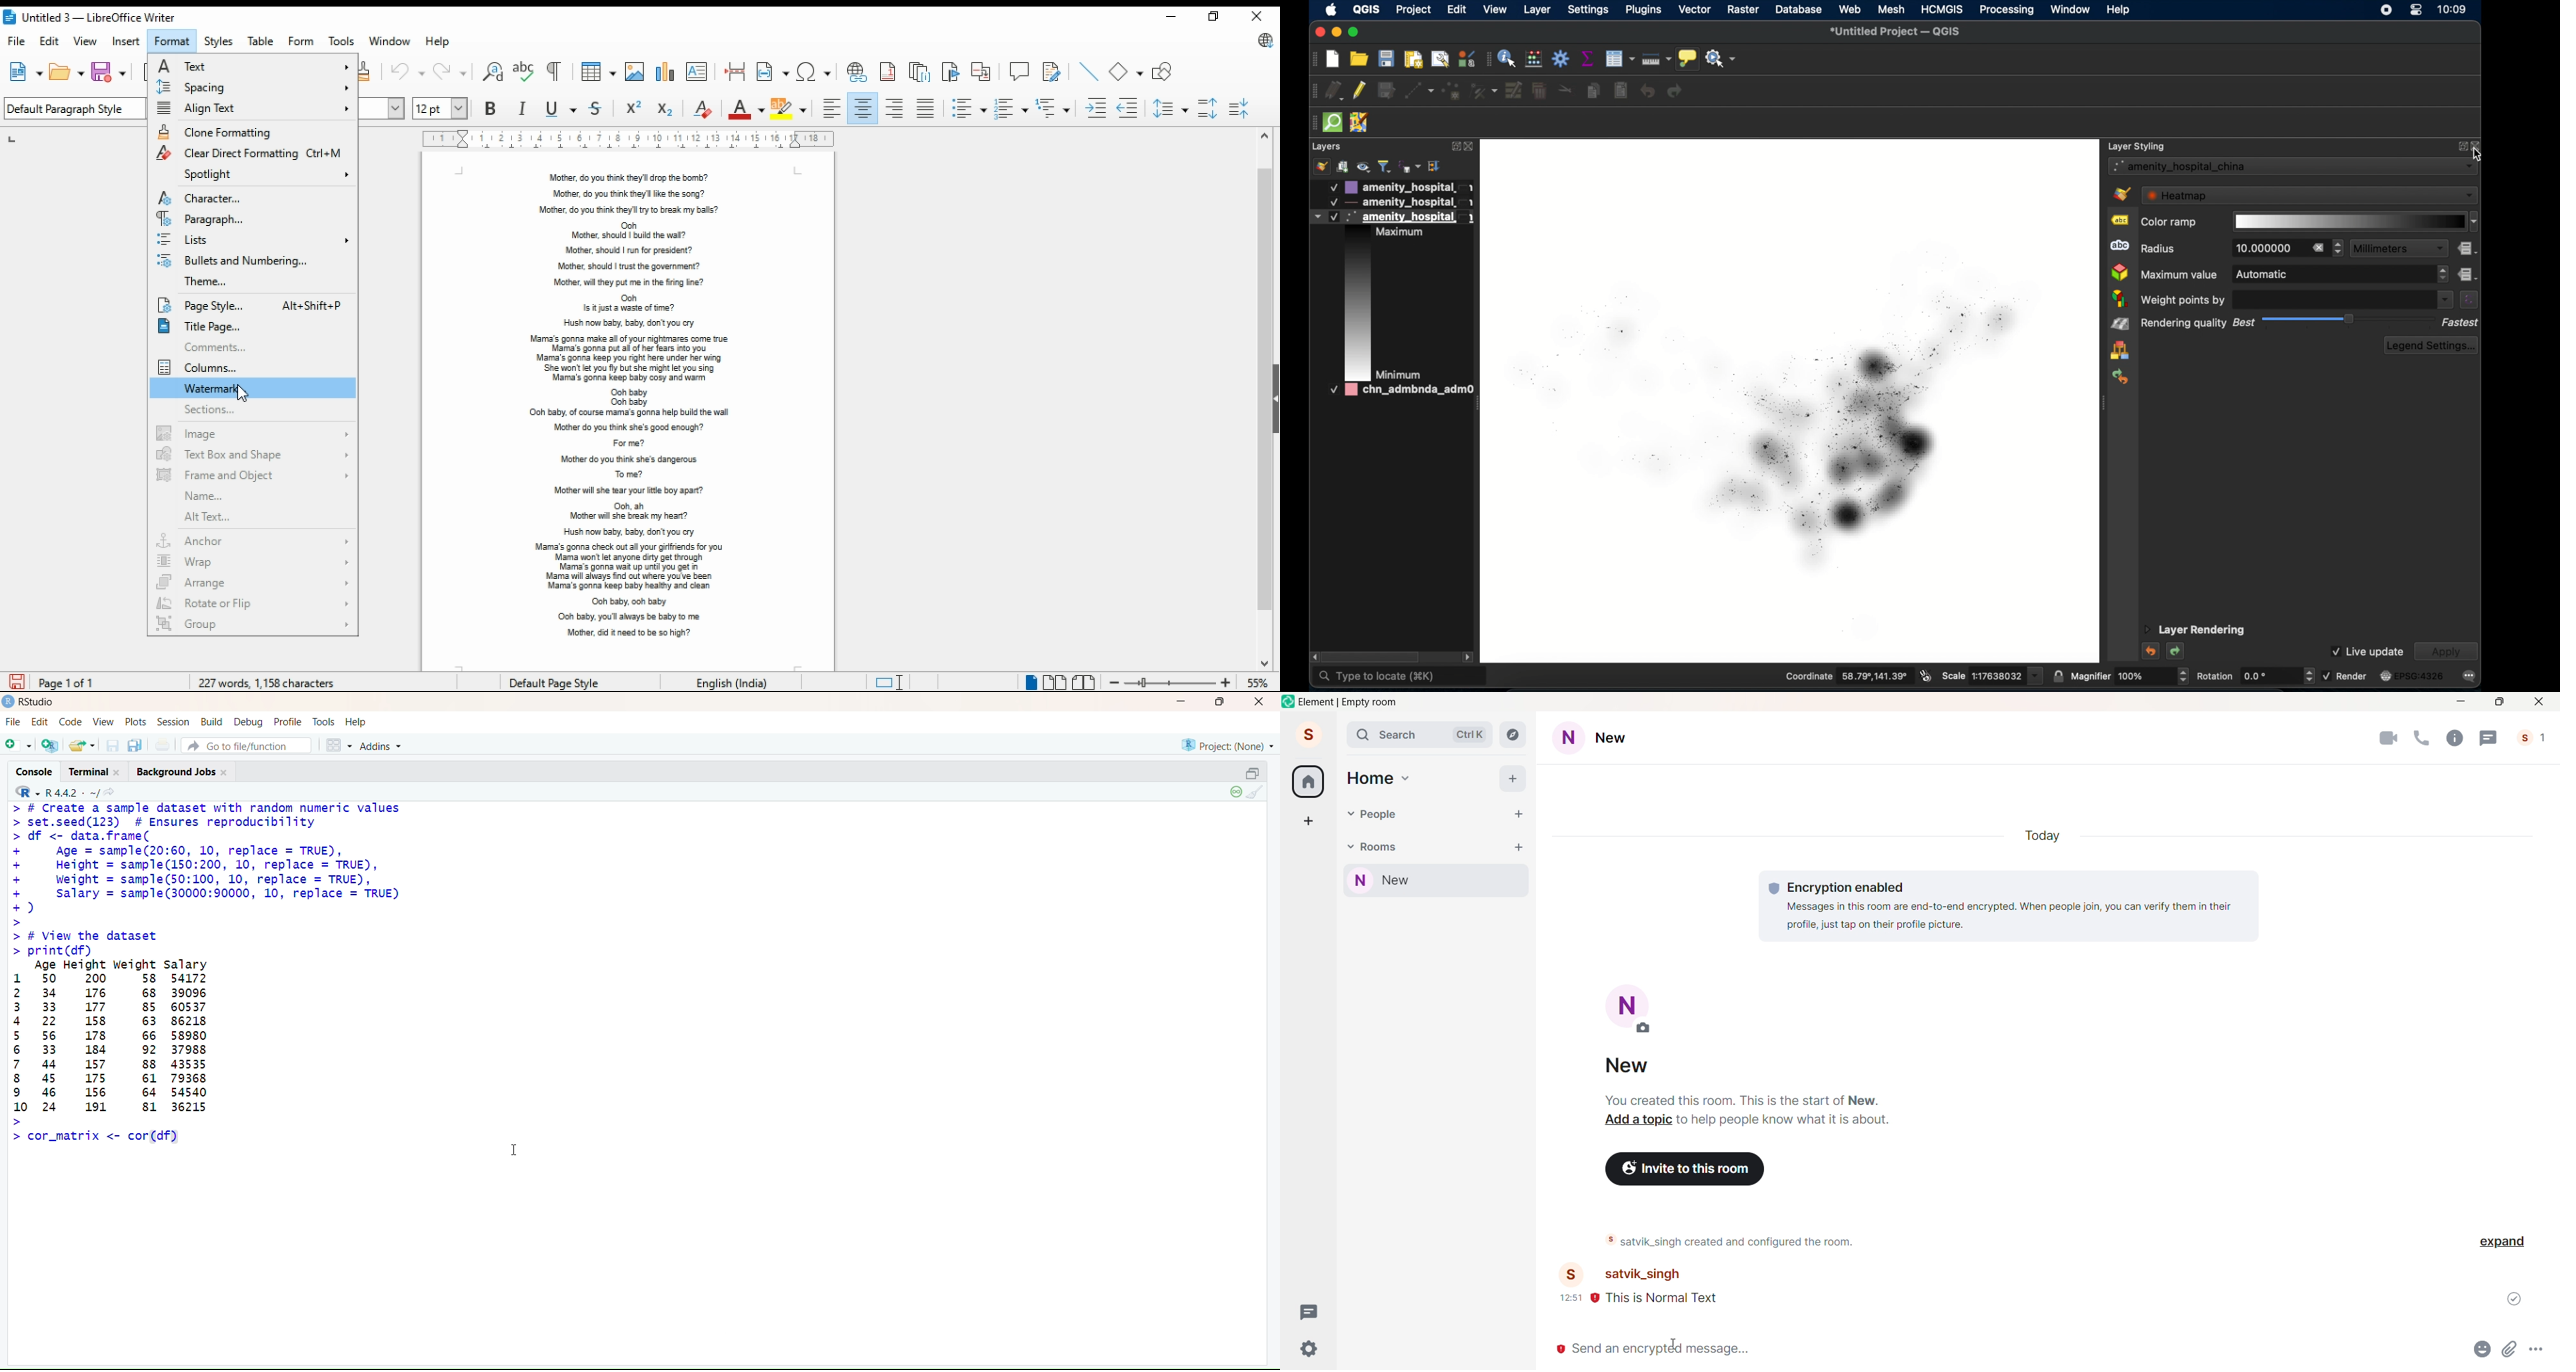 This screenshot has width=2576, height=1372. Describe the element at coordinates (2120, 221) in the screenshot. I see `abels` at that location.